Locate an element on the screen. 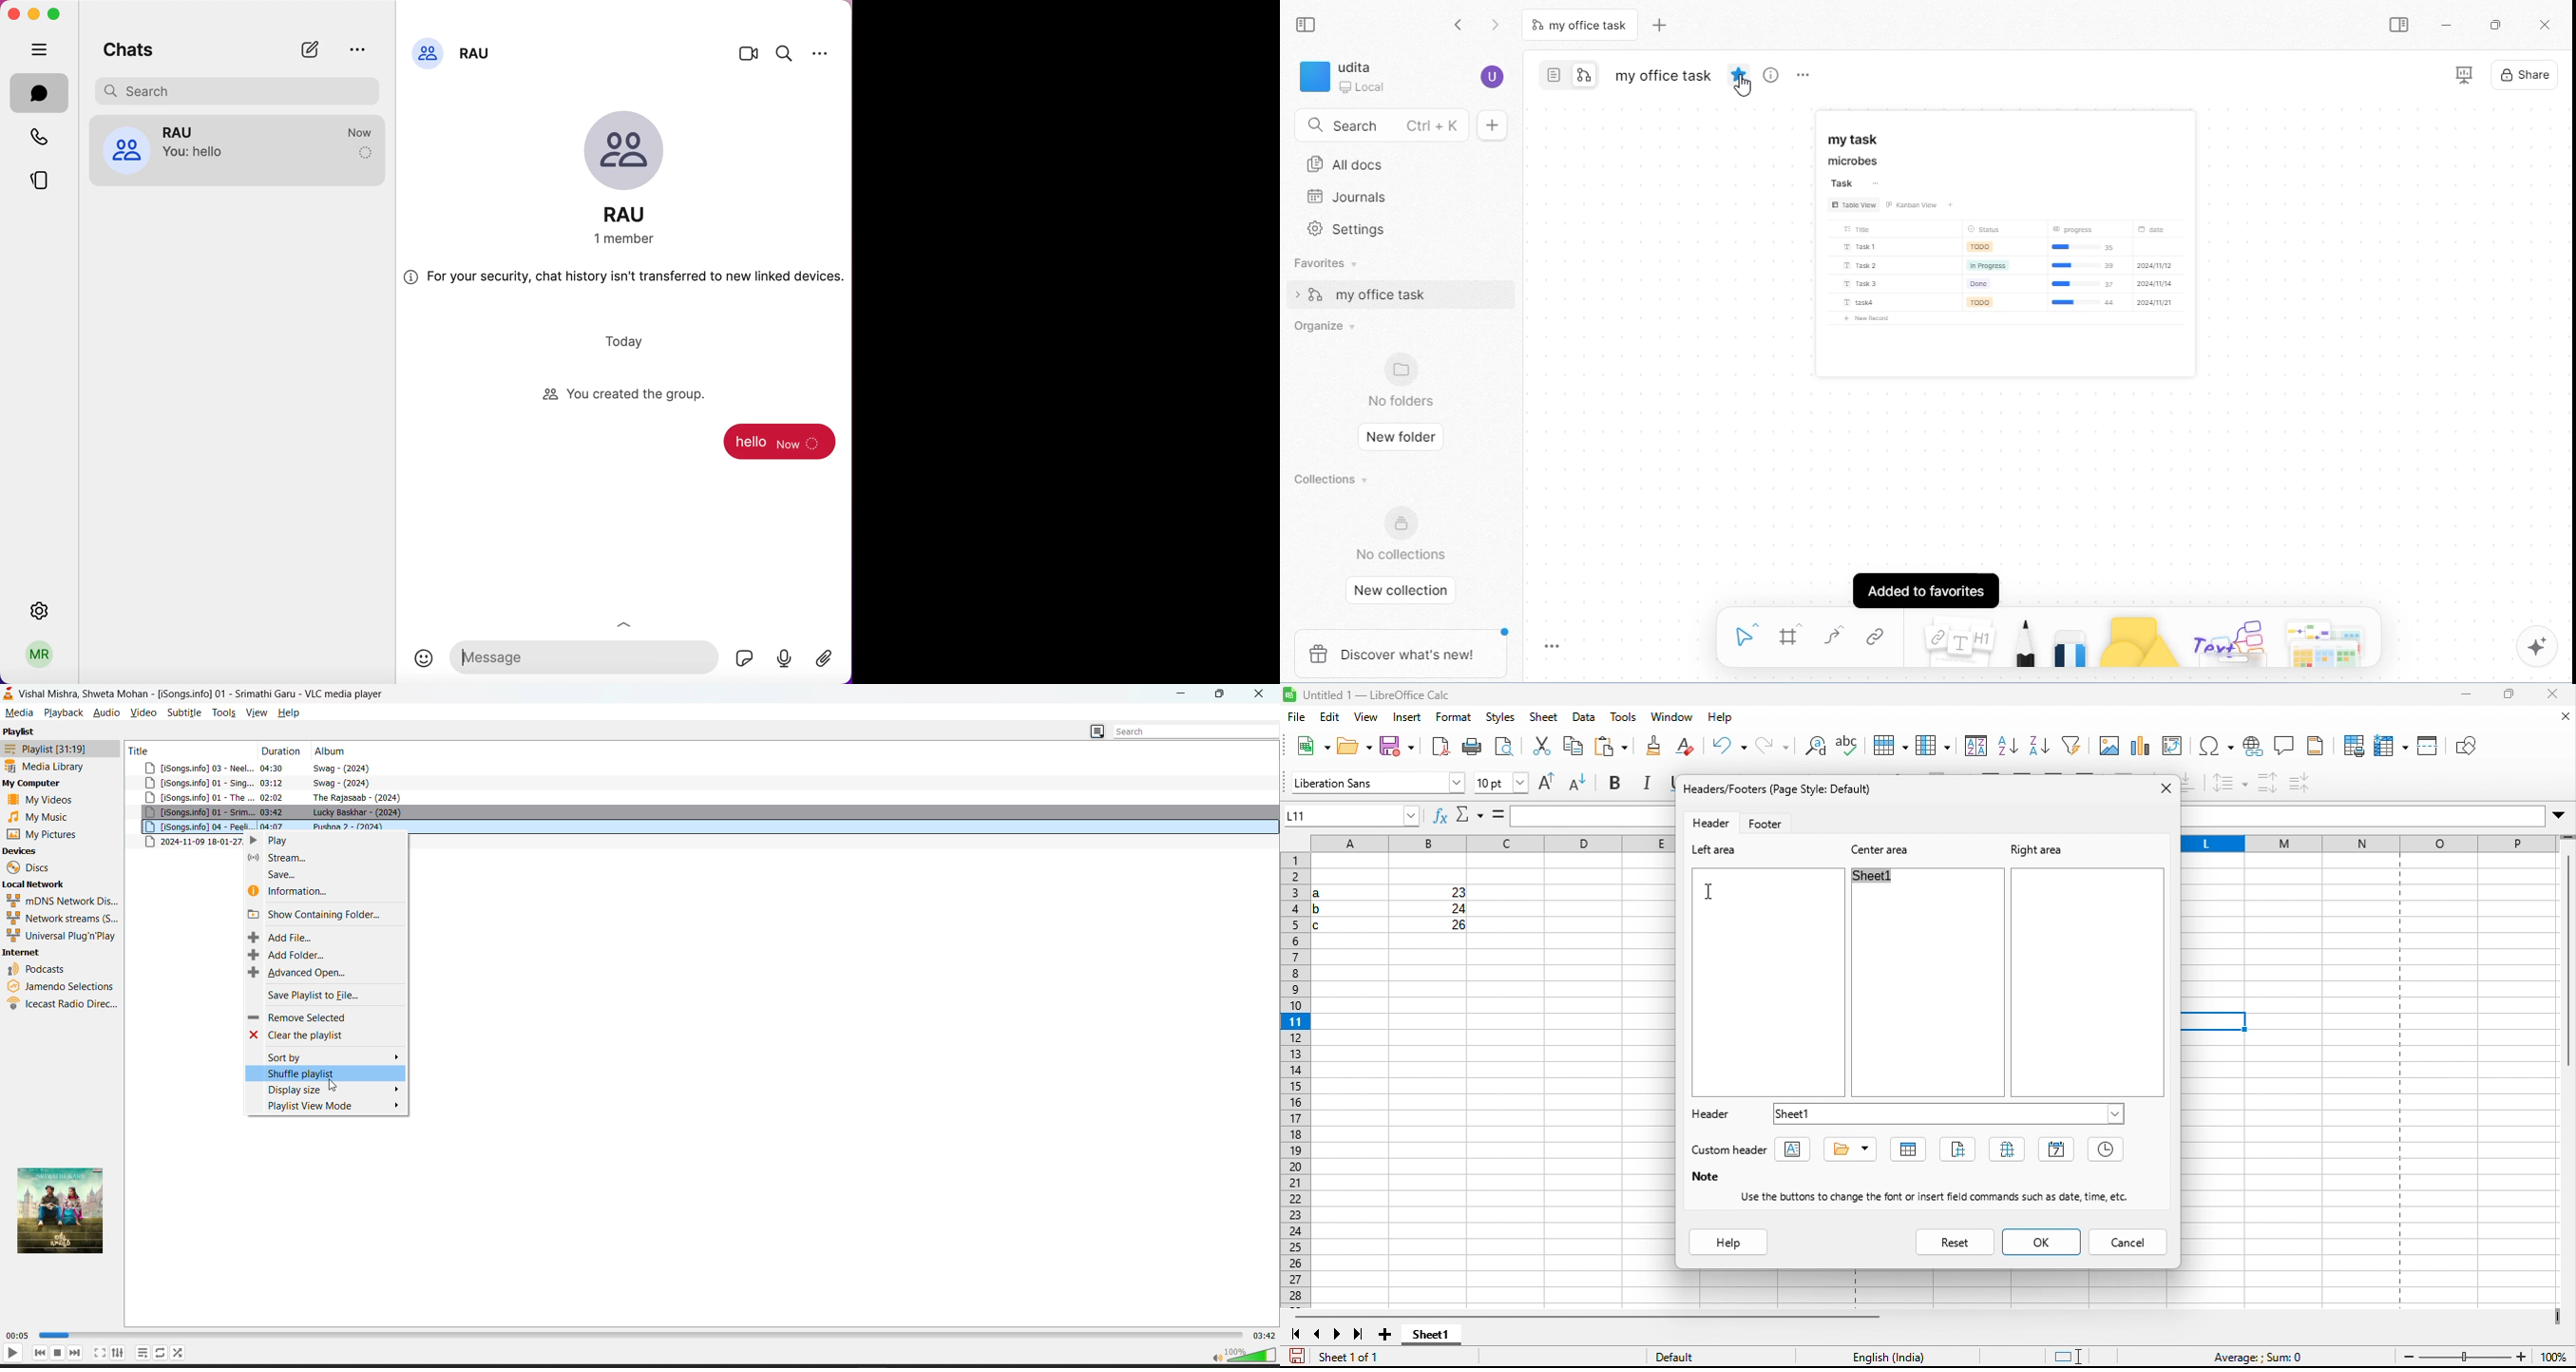  account is located at coordinates (1491, 75).